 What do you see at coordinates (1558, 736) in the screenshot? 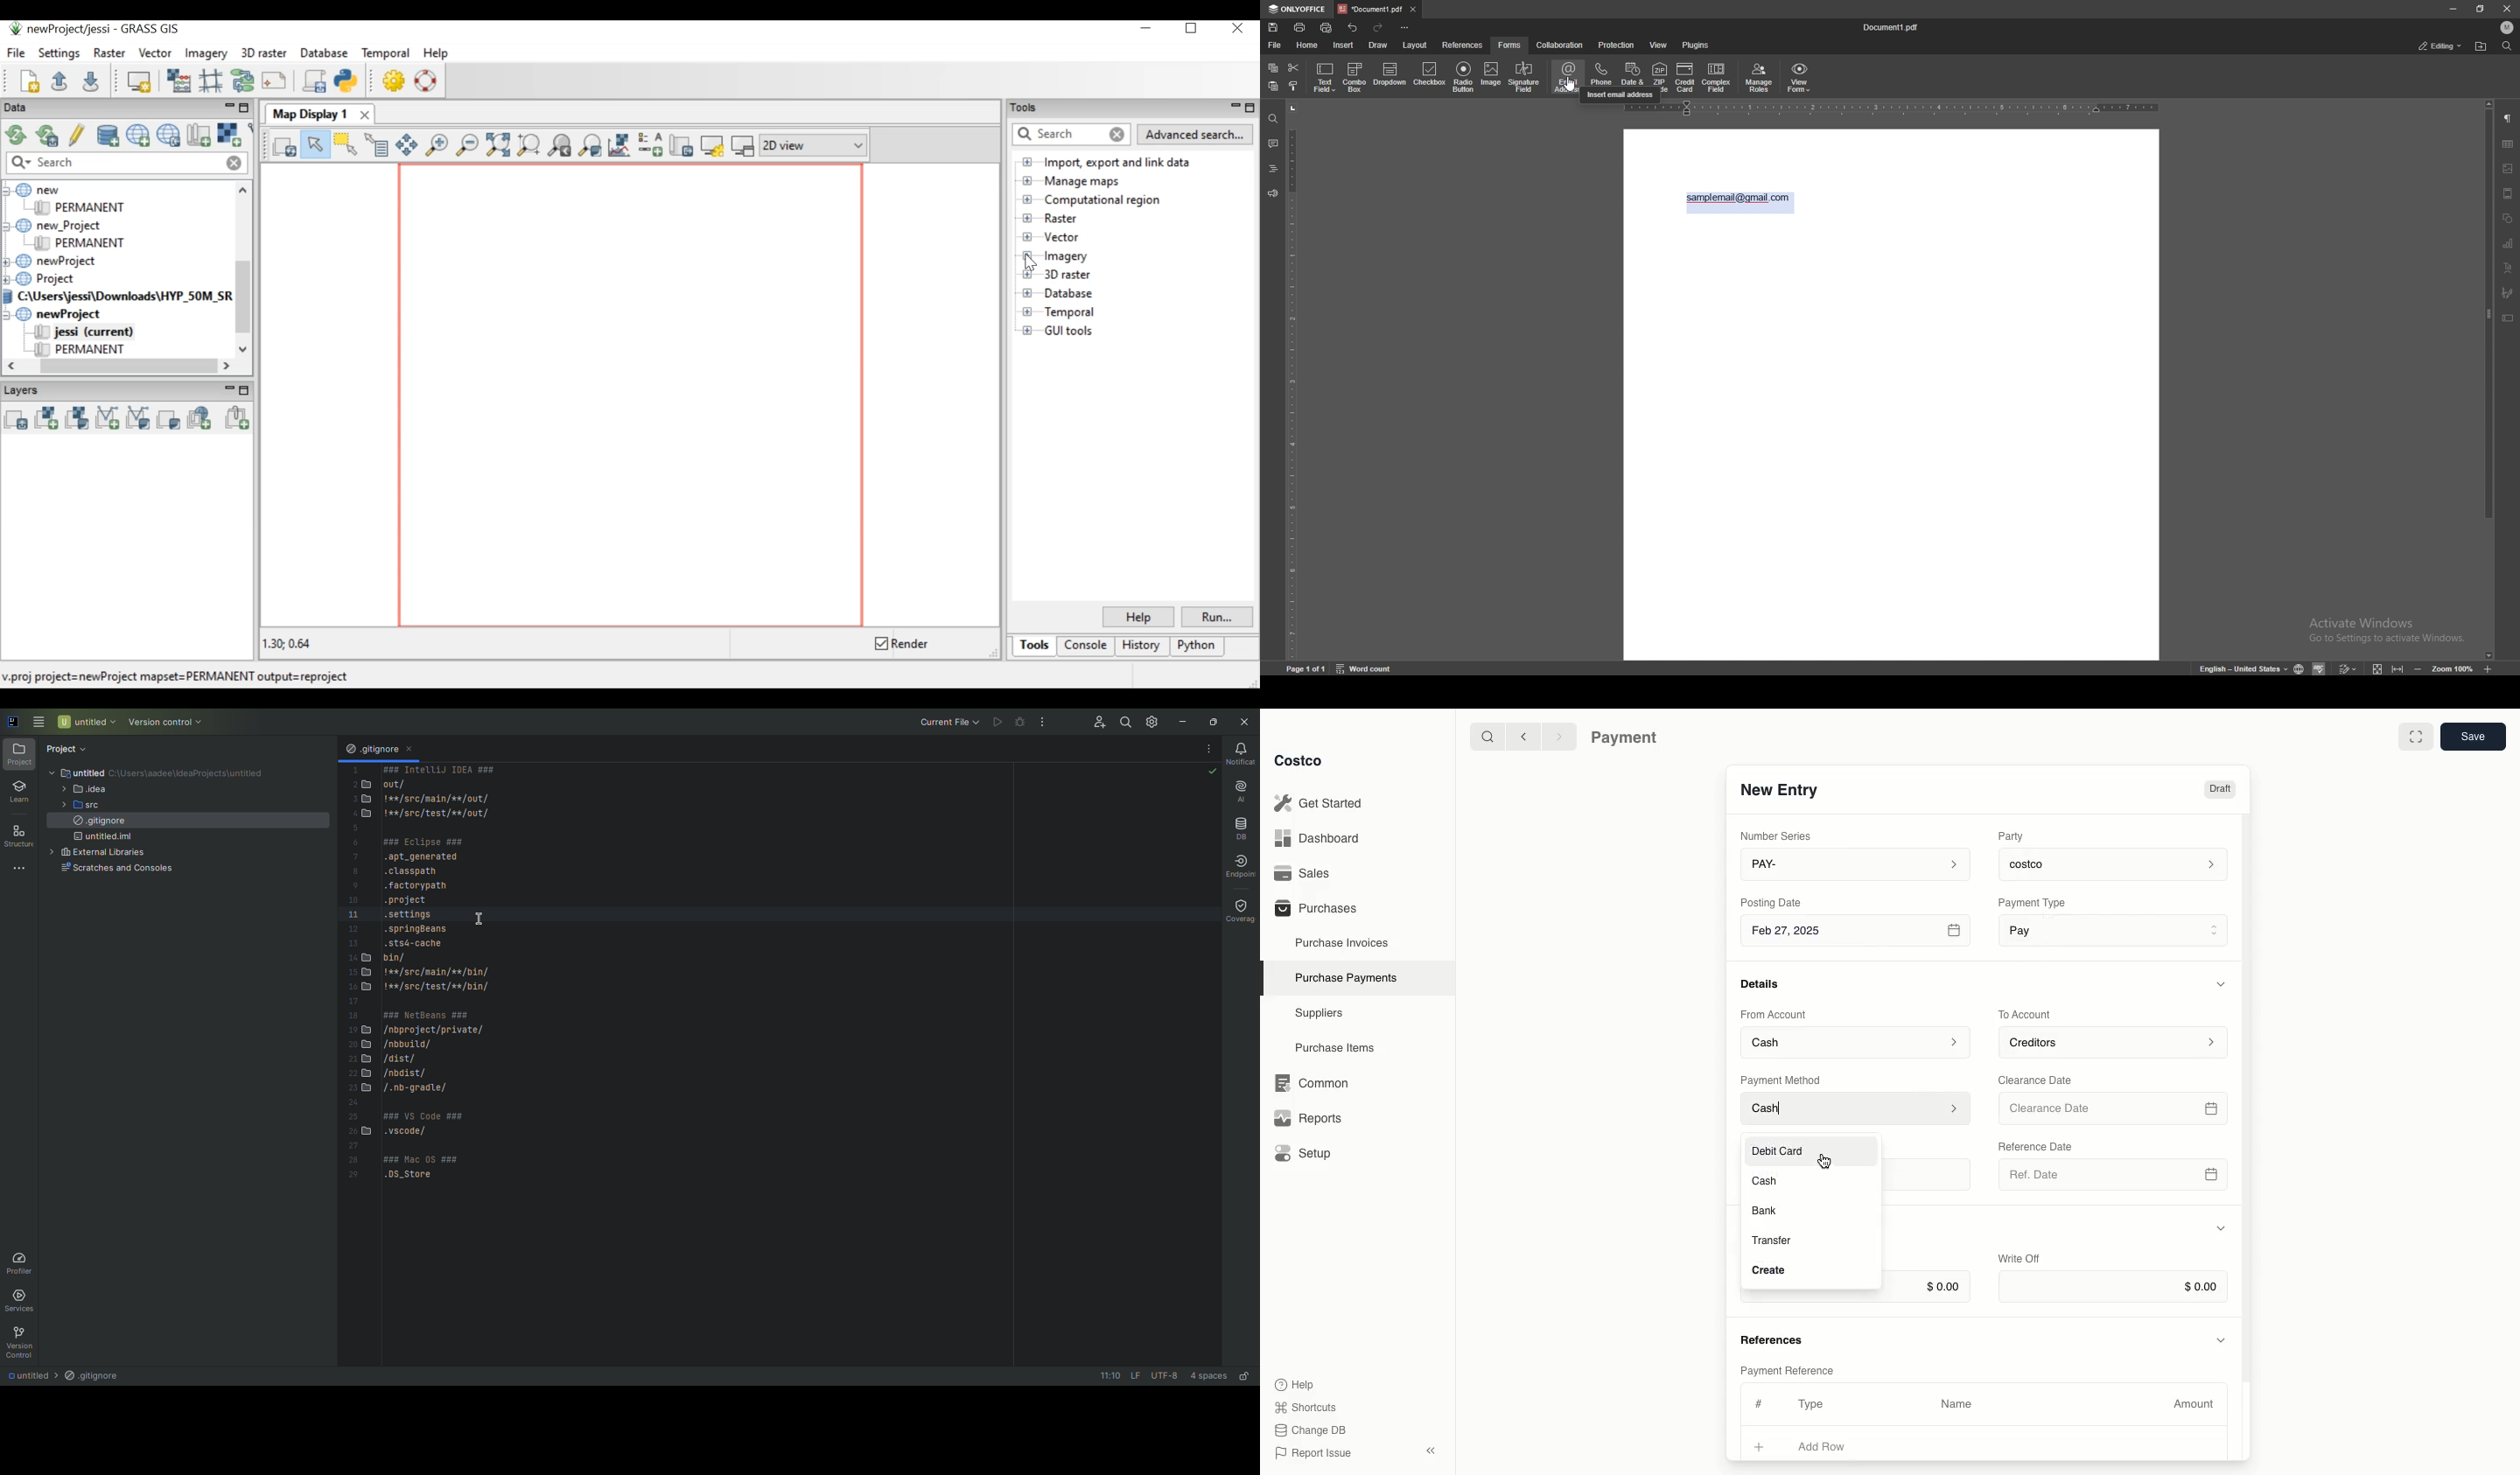
I see `Forward` at bounding box center [1558, 736].